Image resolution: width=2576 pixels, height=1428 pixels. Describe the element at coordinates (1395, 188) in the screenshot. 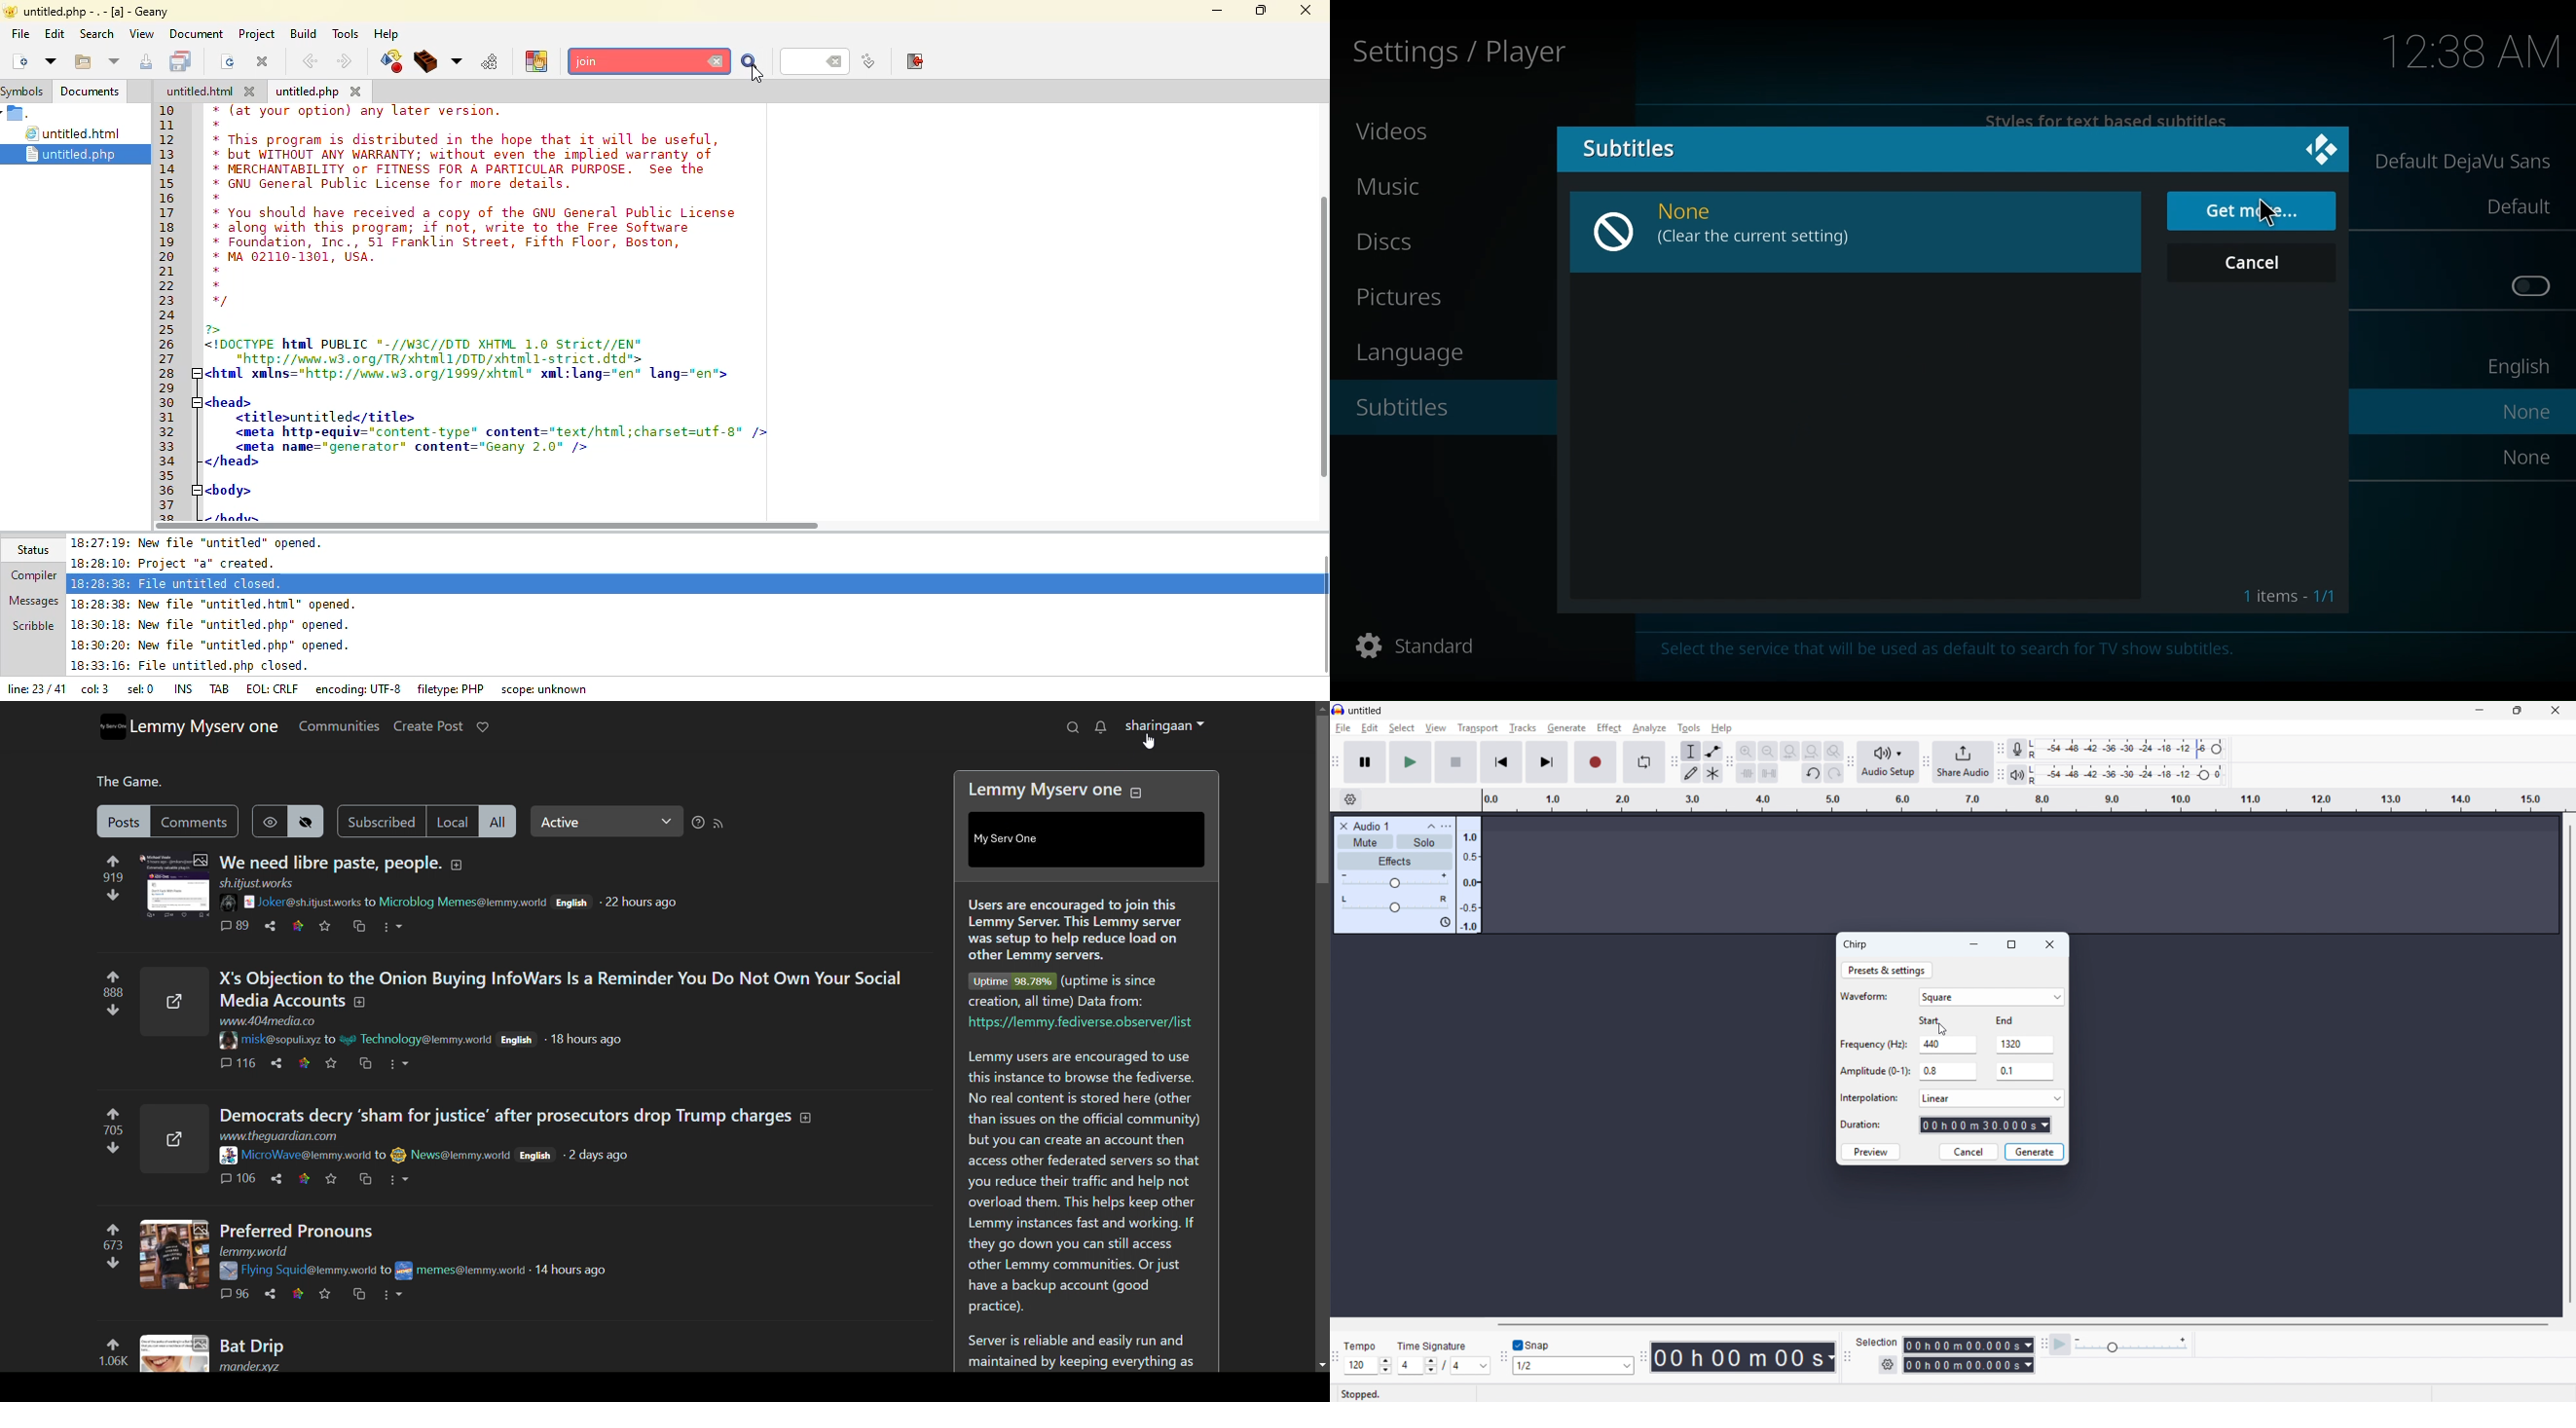

I see `Music` at that location.